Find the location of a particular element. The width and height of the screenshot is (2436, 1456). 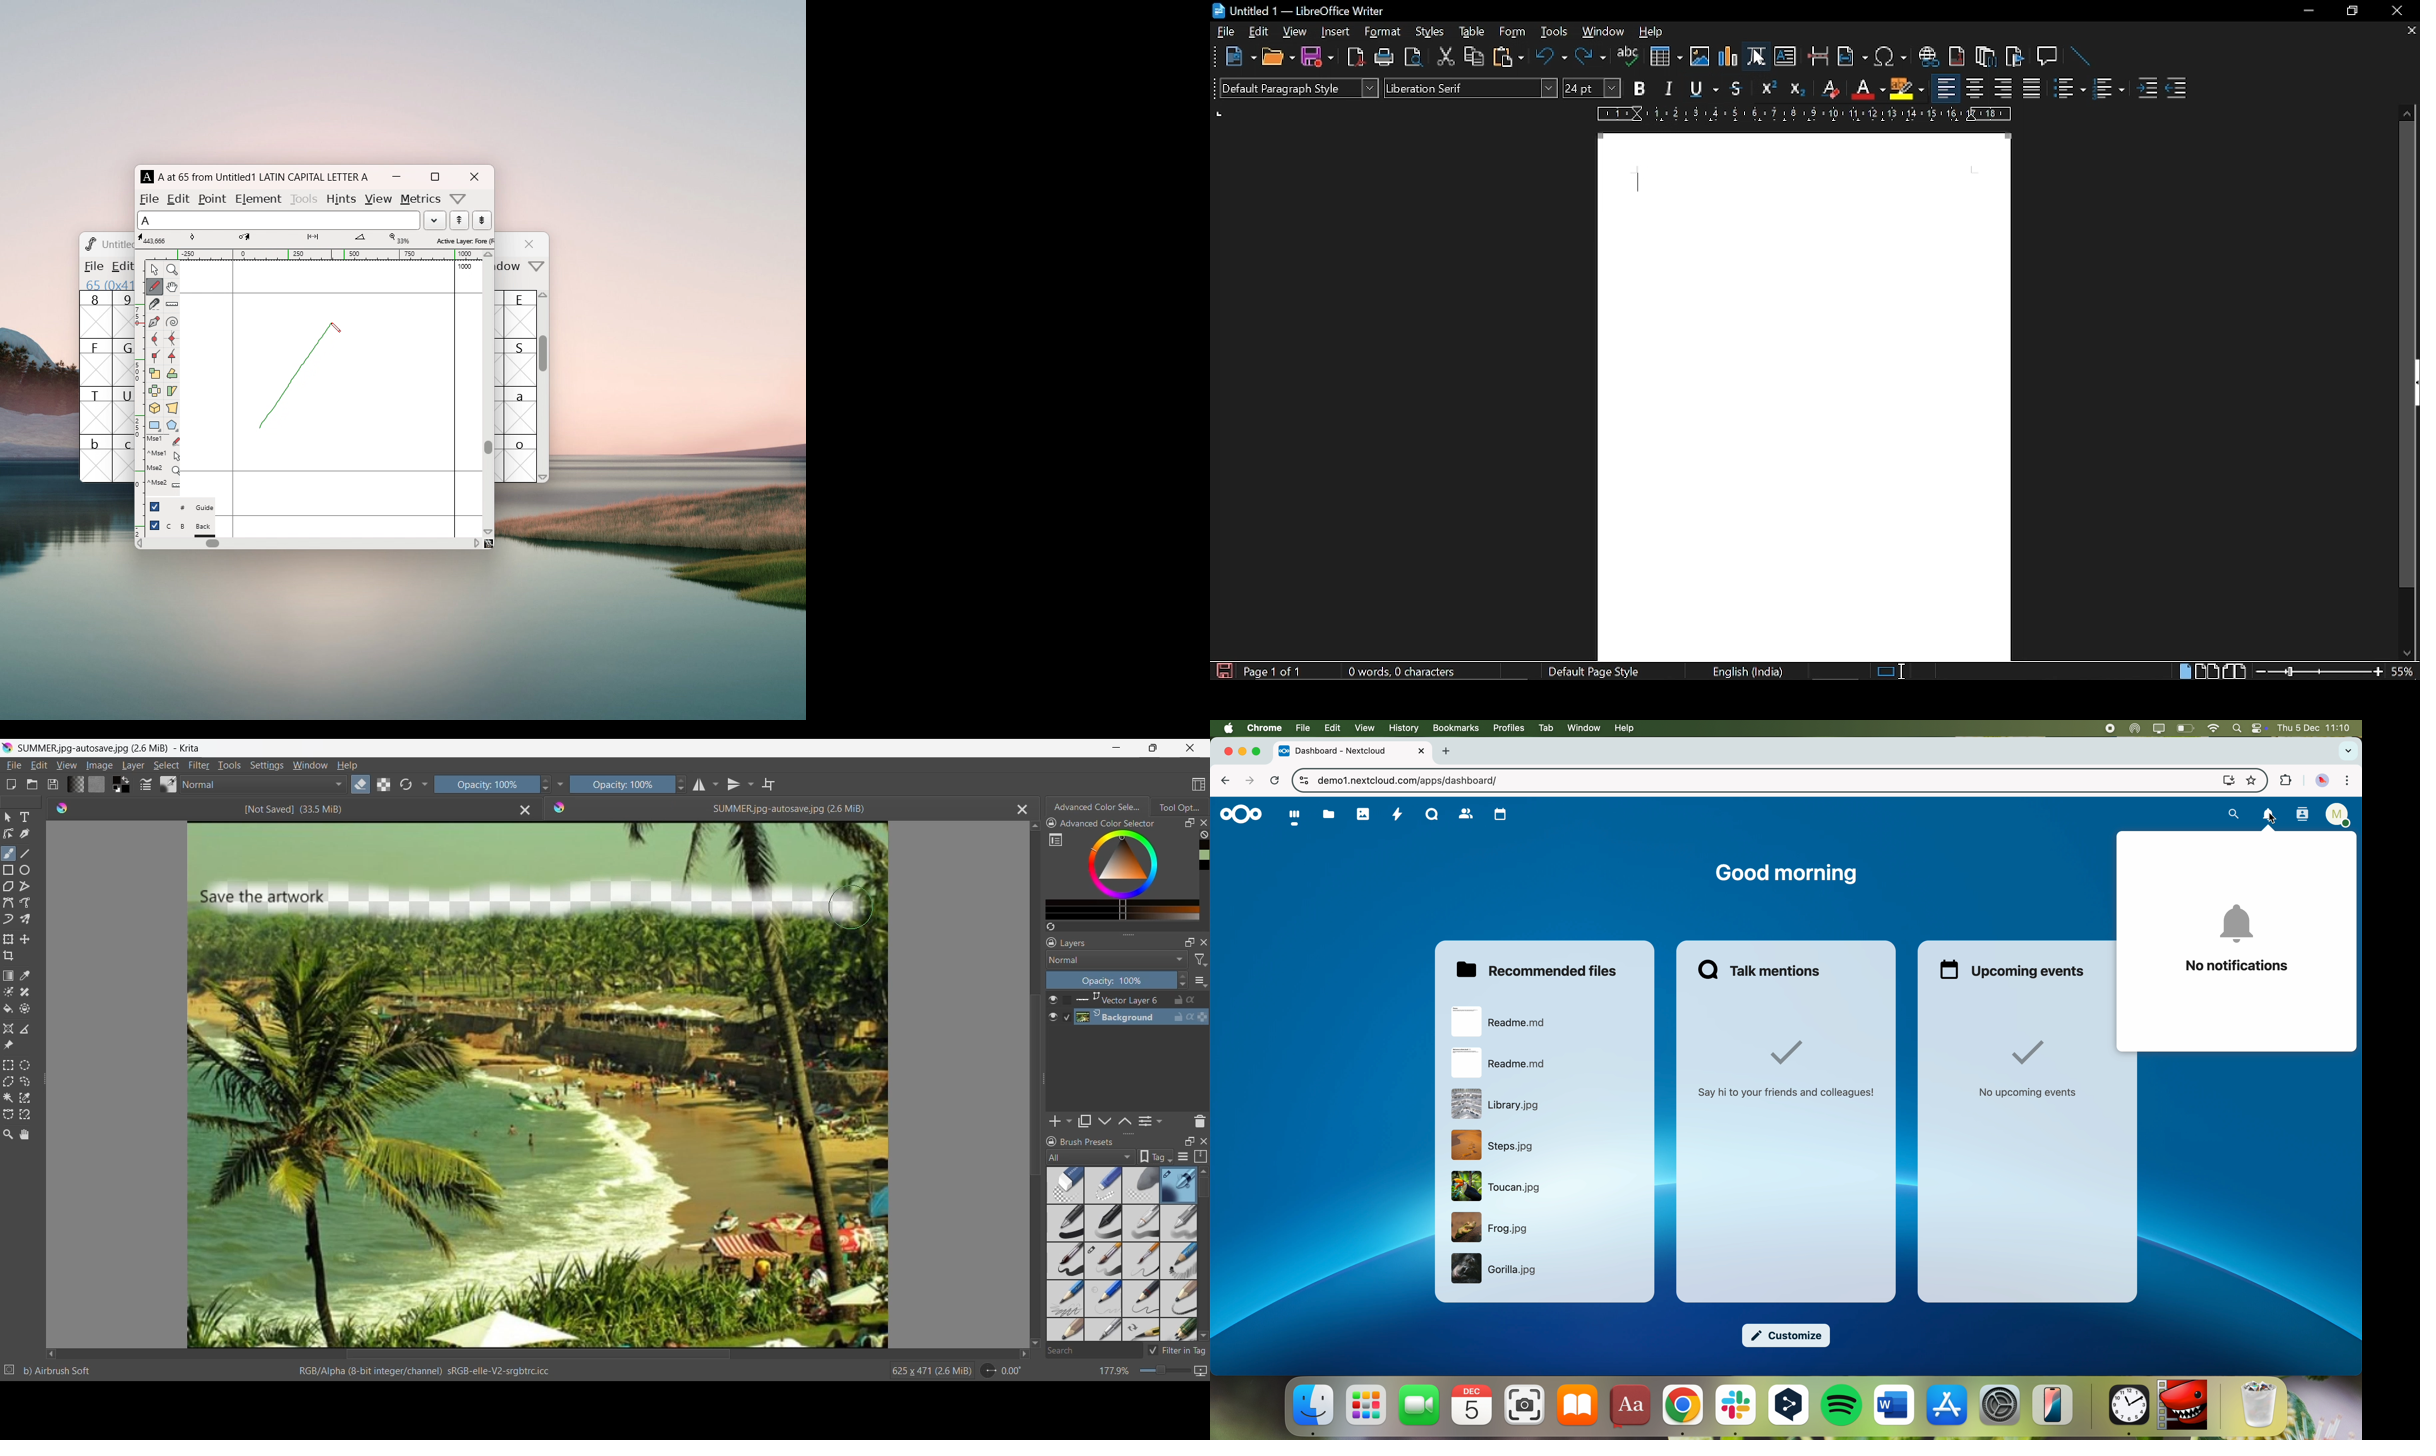

Logo is located at coordinates (64, 808).